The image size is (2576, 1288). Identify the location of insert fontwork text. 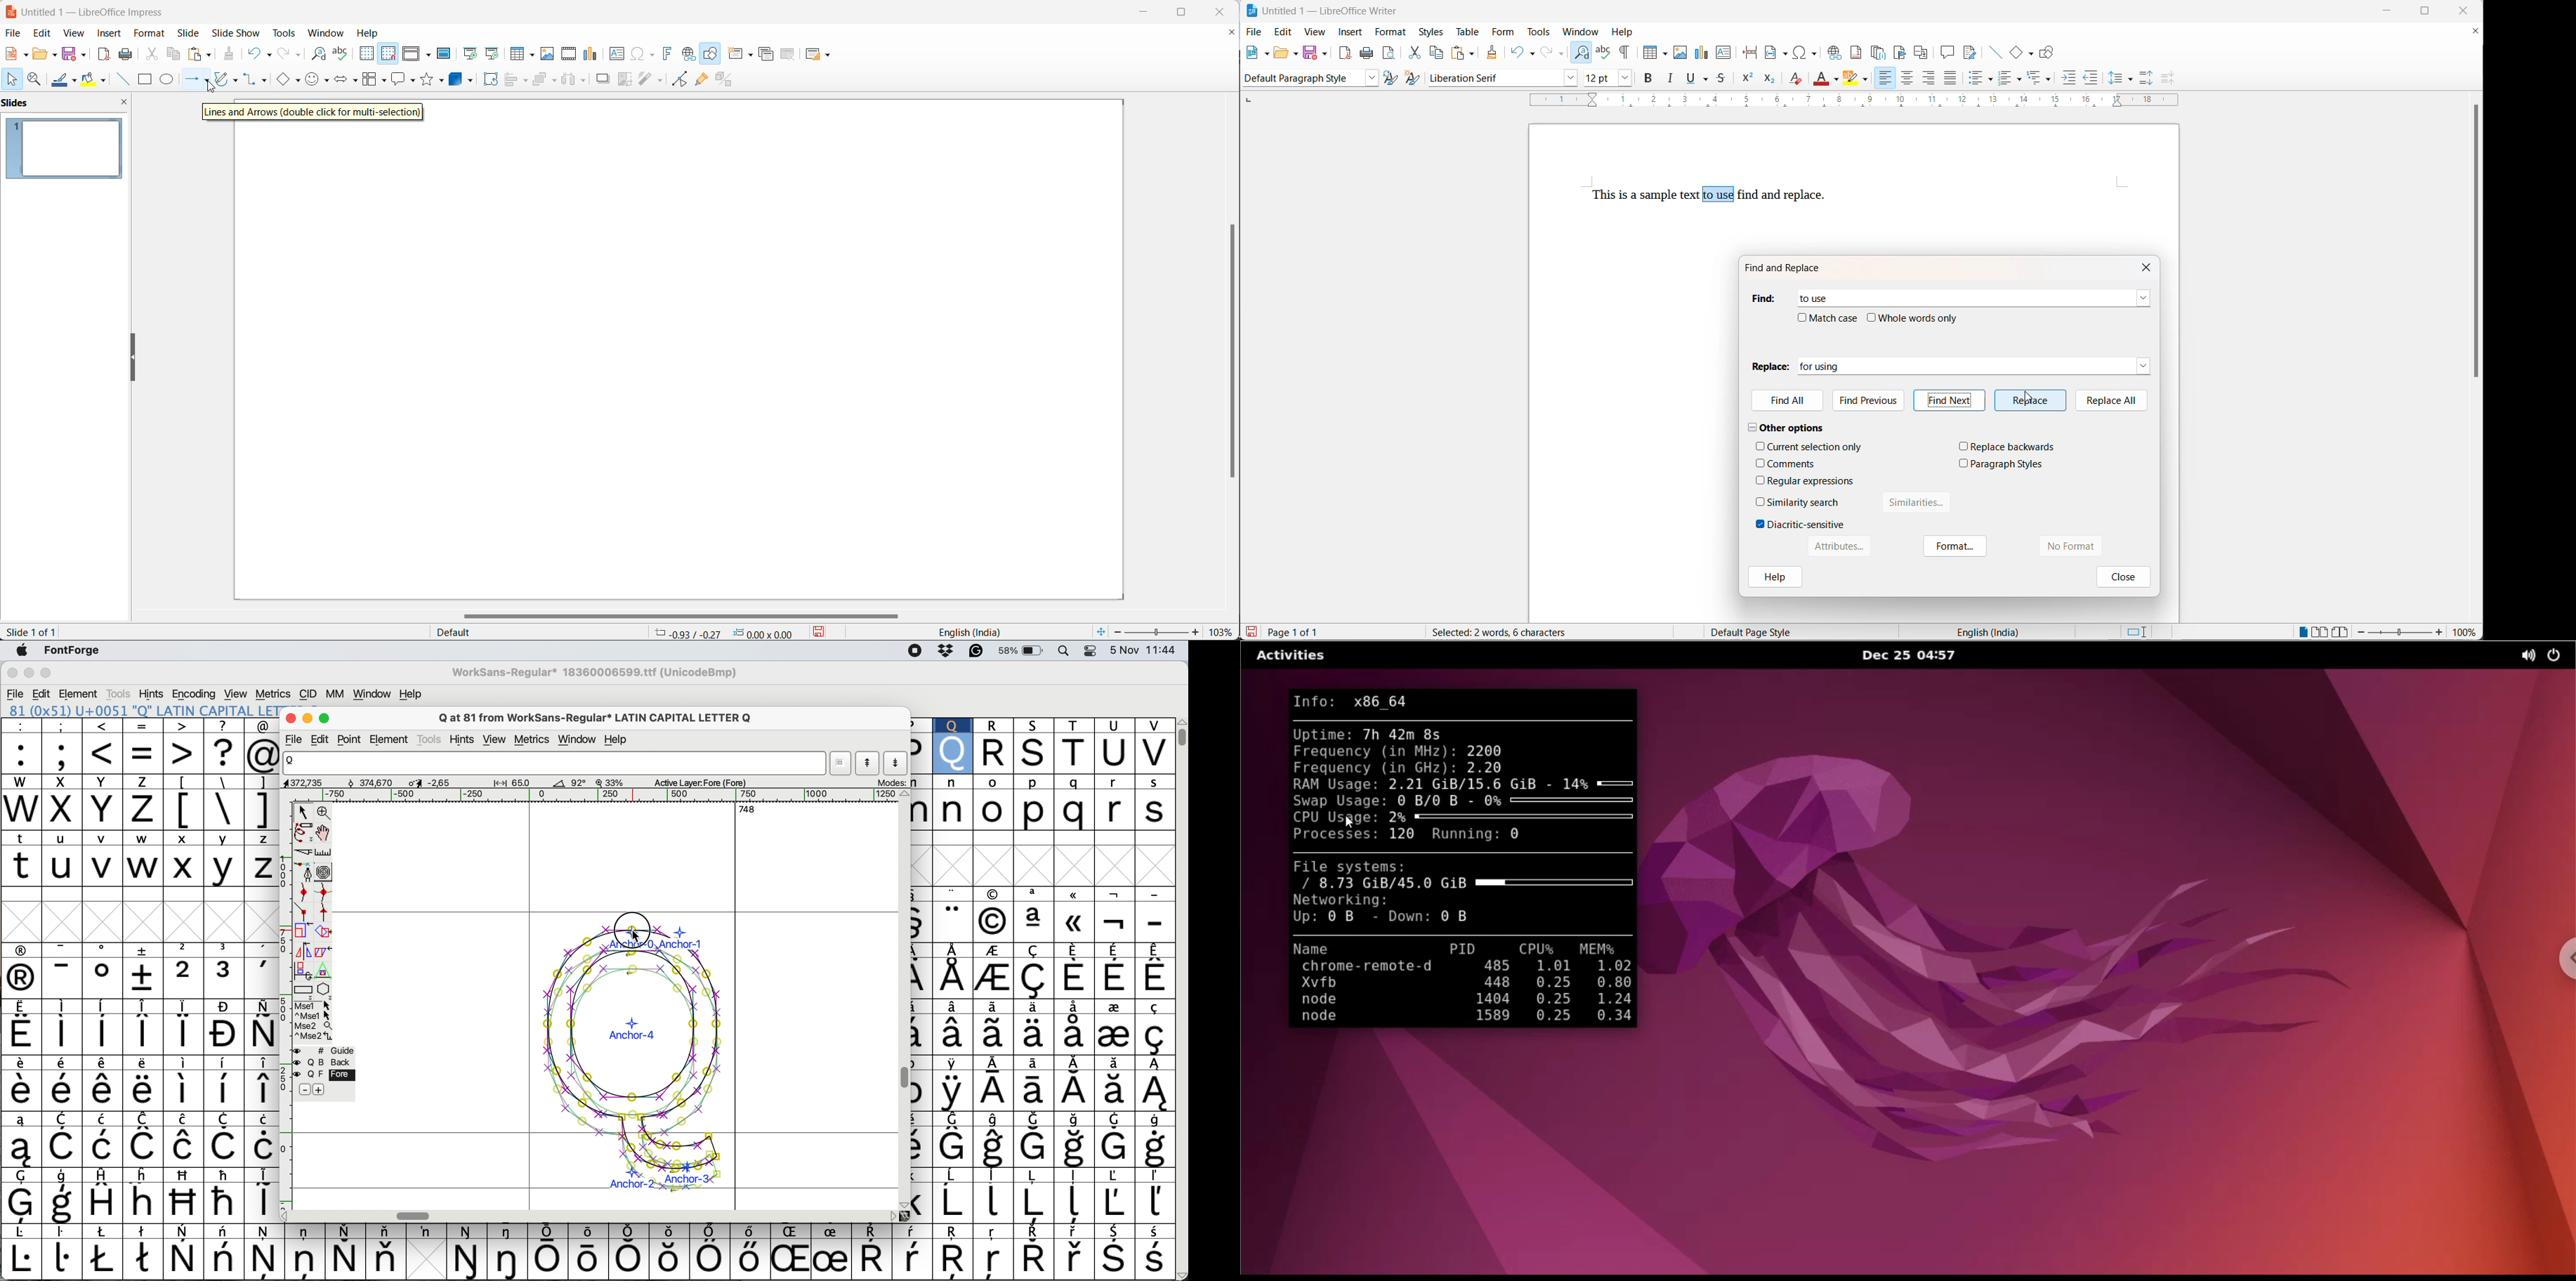
(667, 53).